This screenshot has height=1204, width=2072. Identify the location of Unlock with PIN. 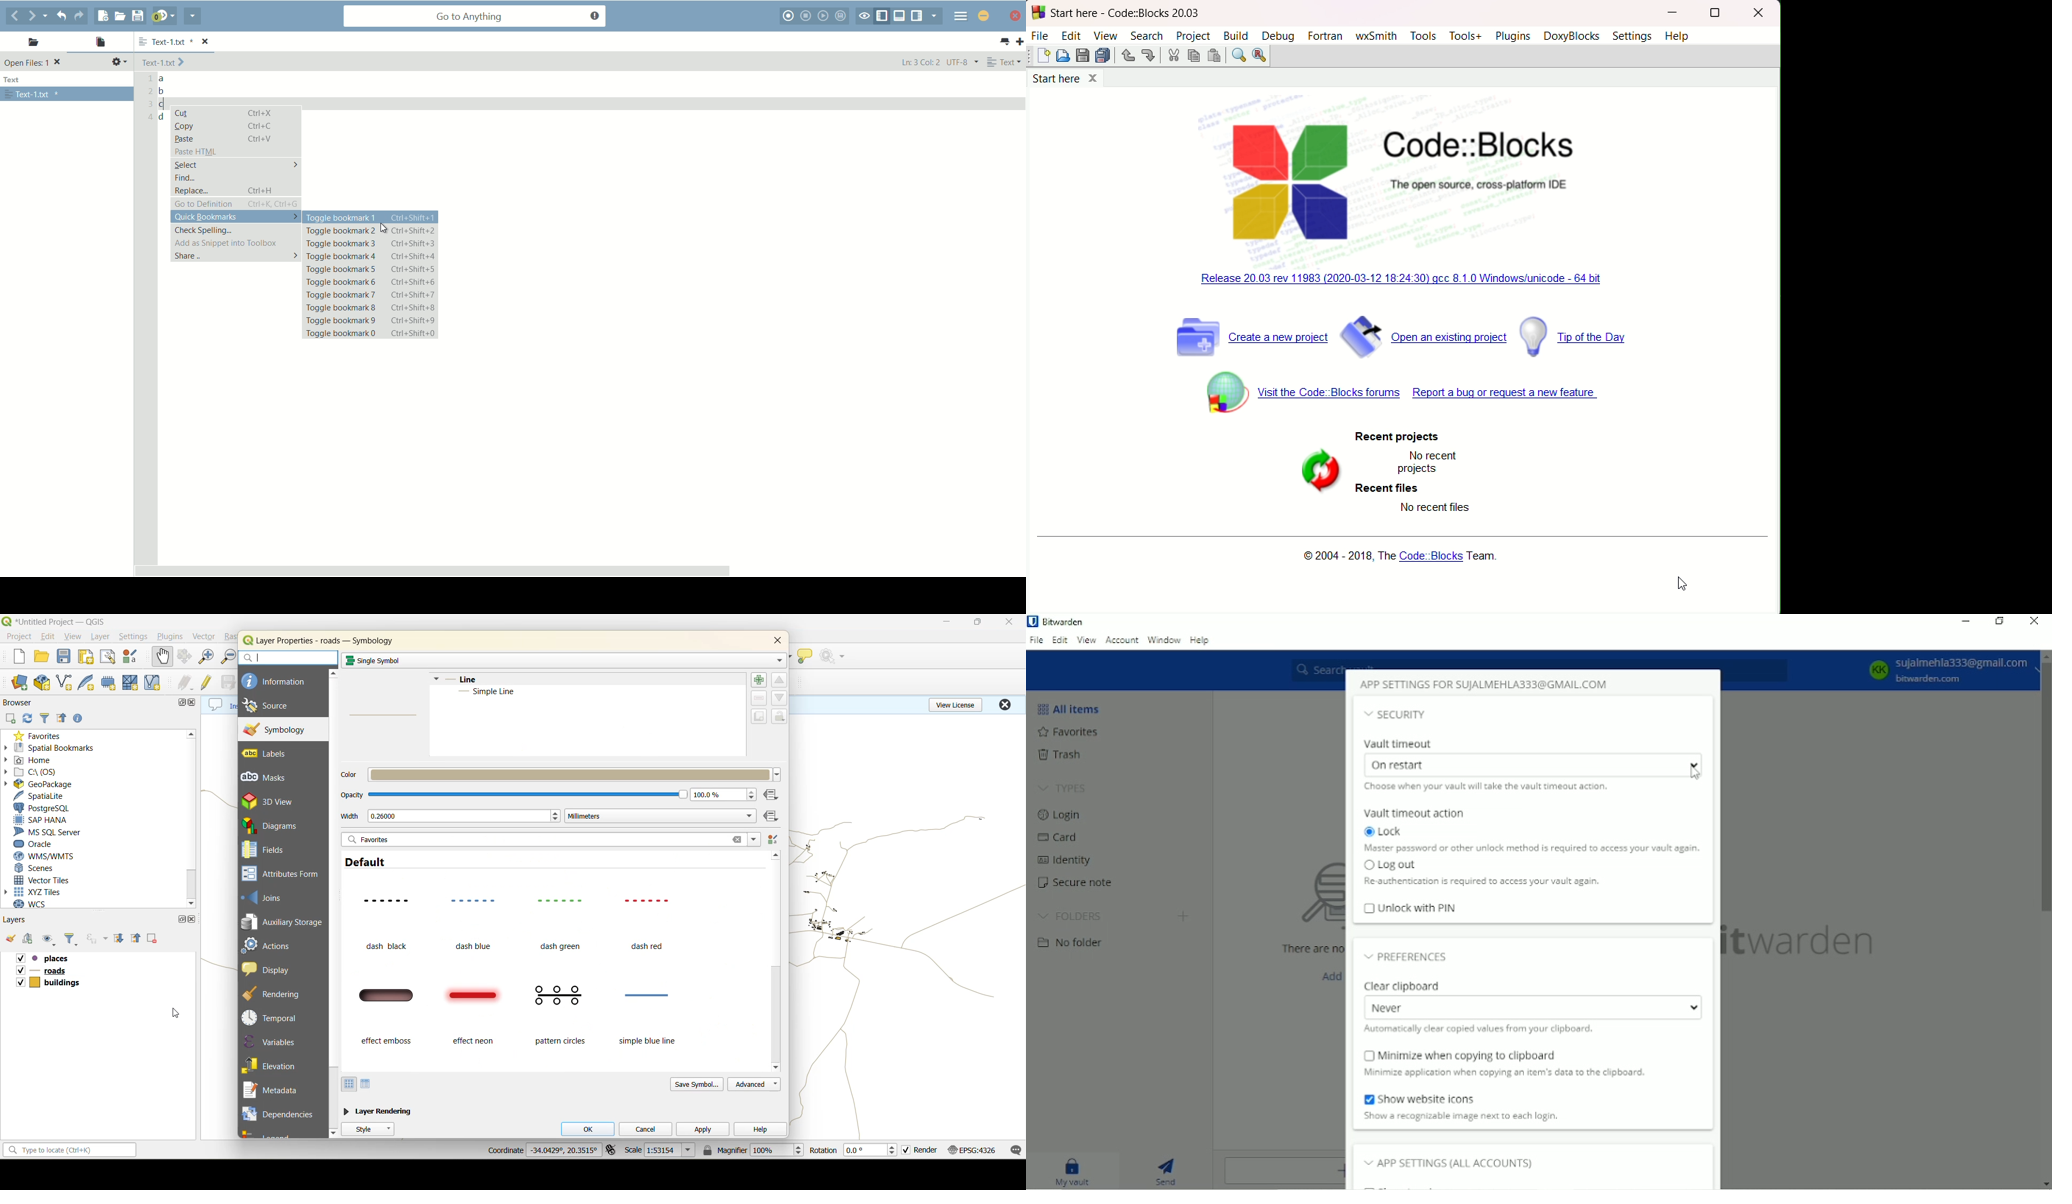
(1410, 910).